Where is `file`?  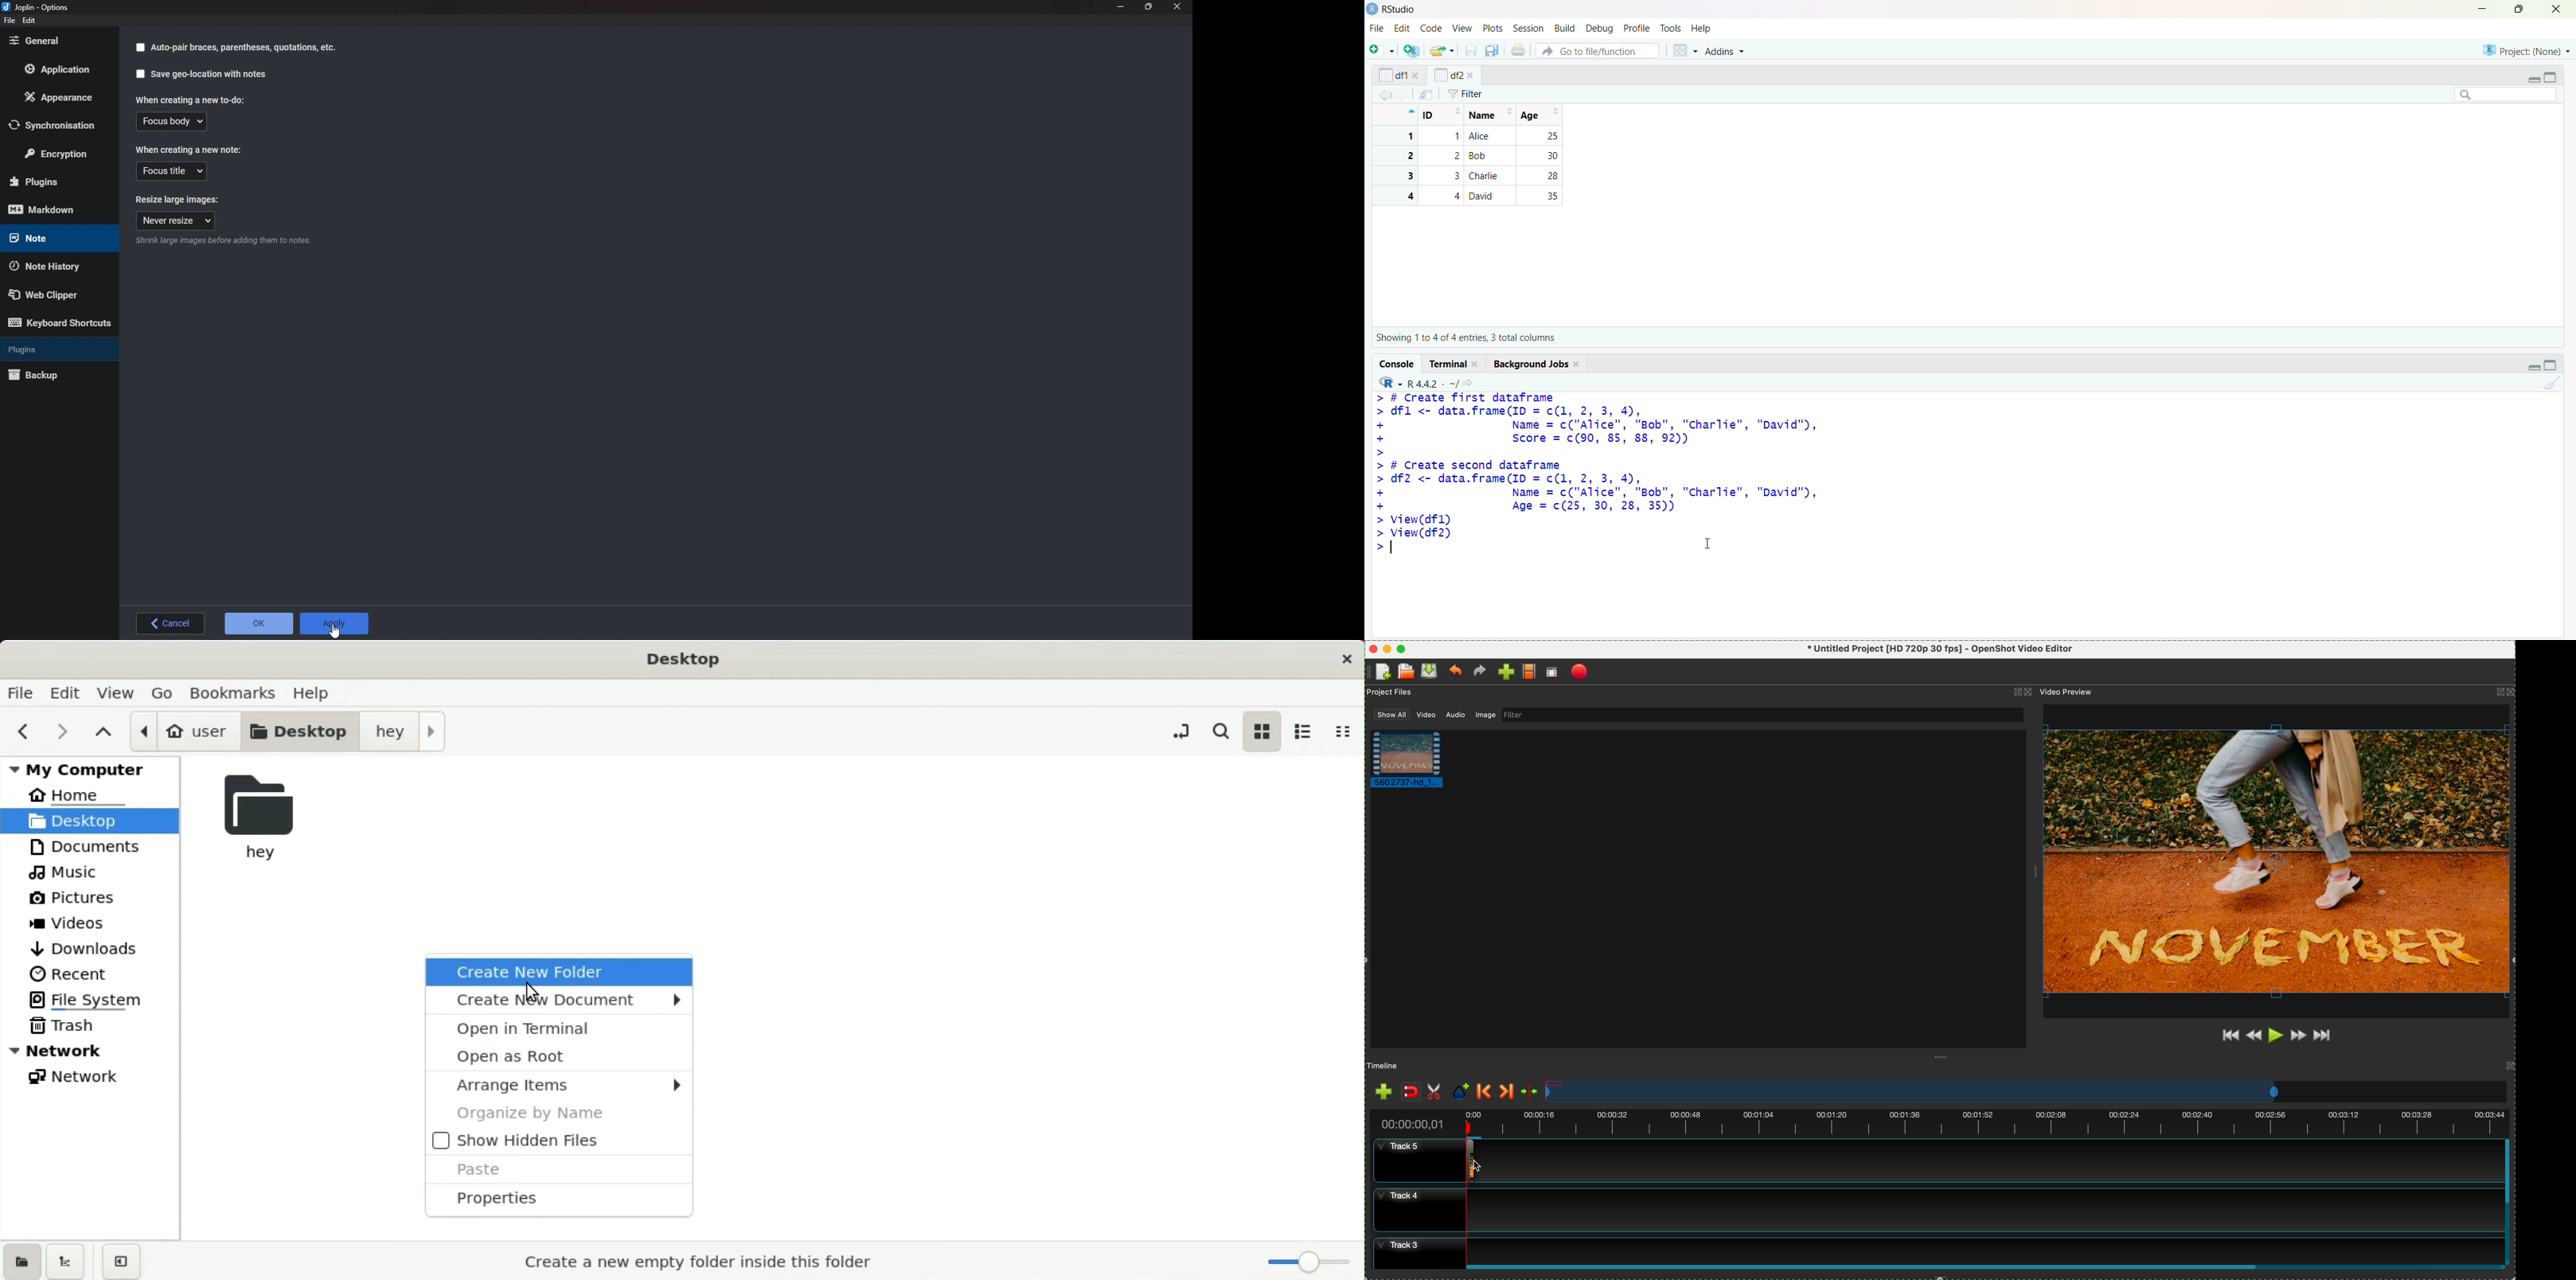
file is located at coordinates (21, 692).